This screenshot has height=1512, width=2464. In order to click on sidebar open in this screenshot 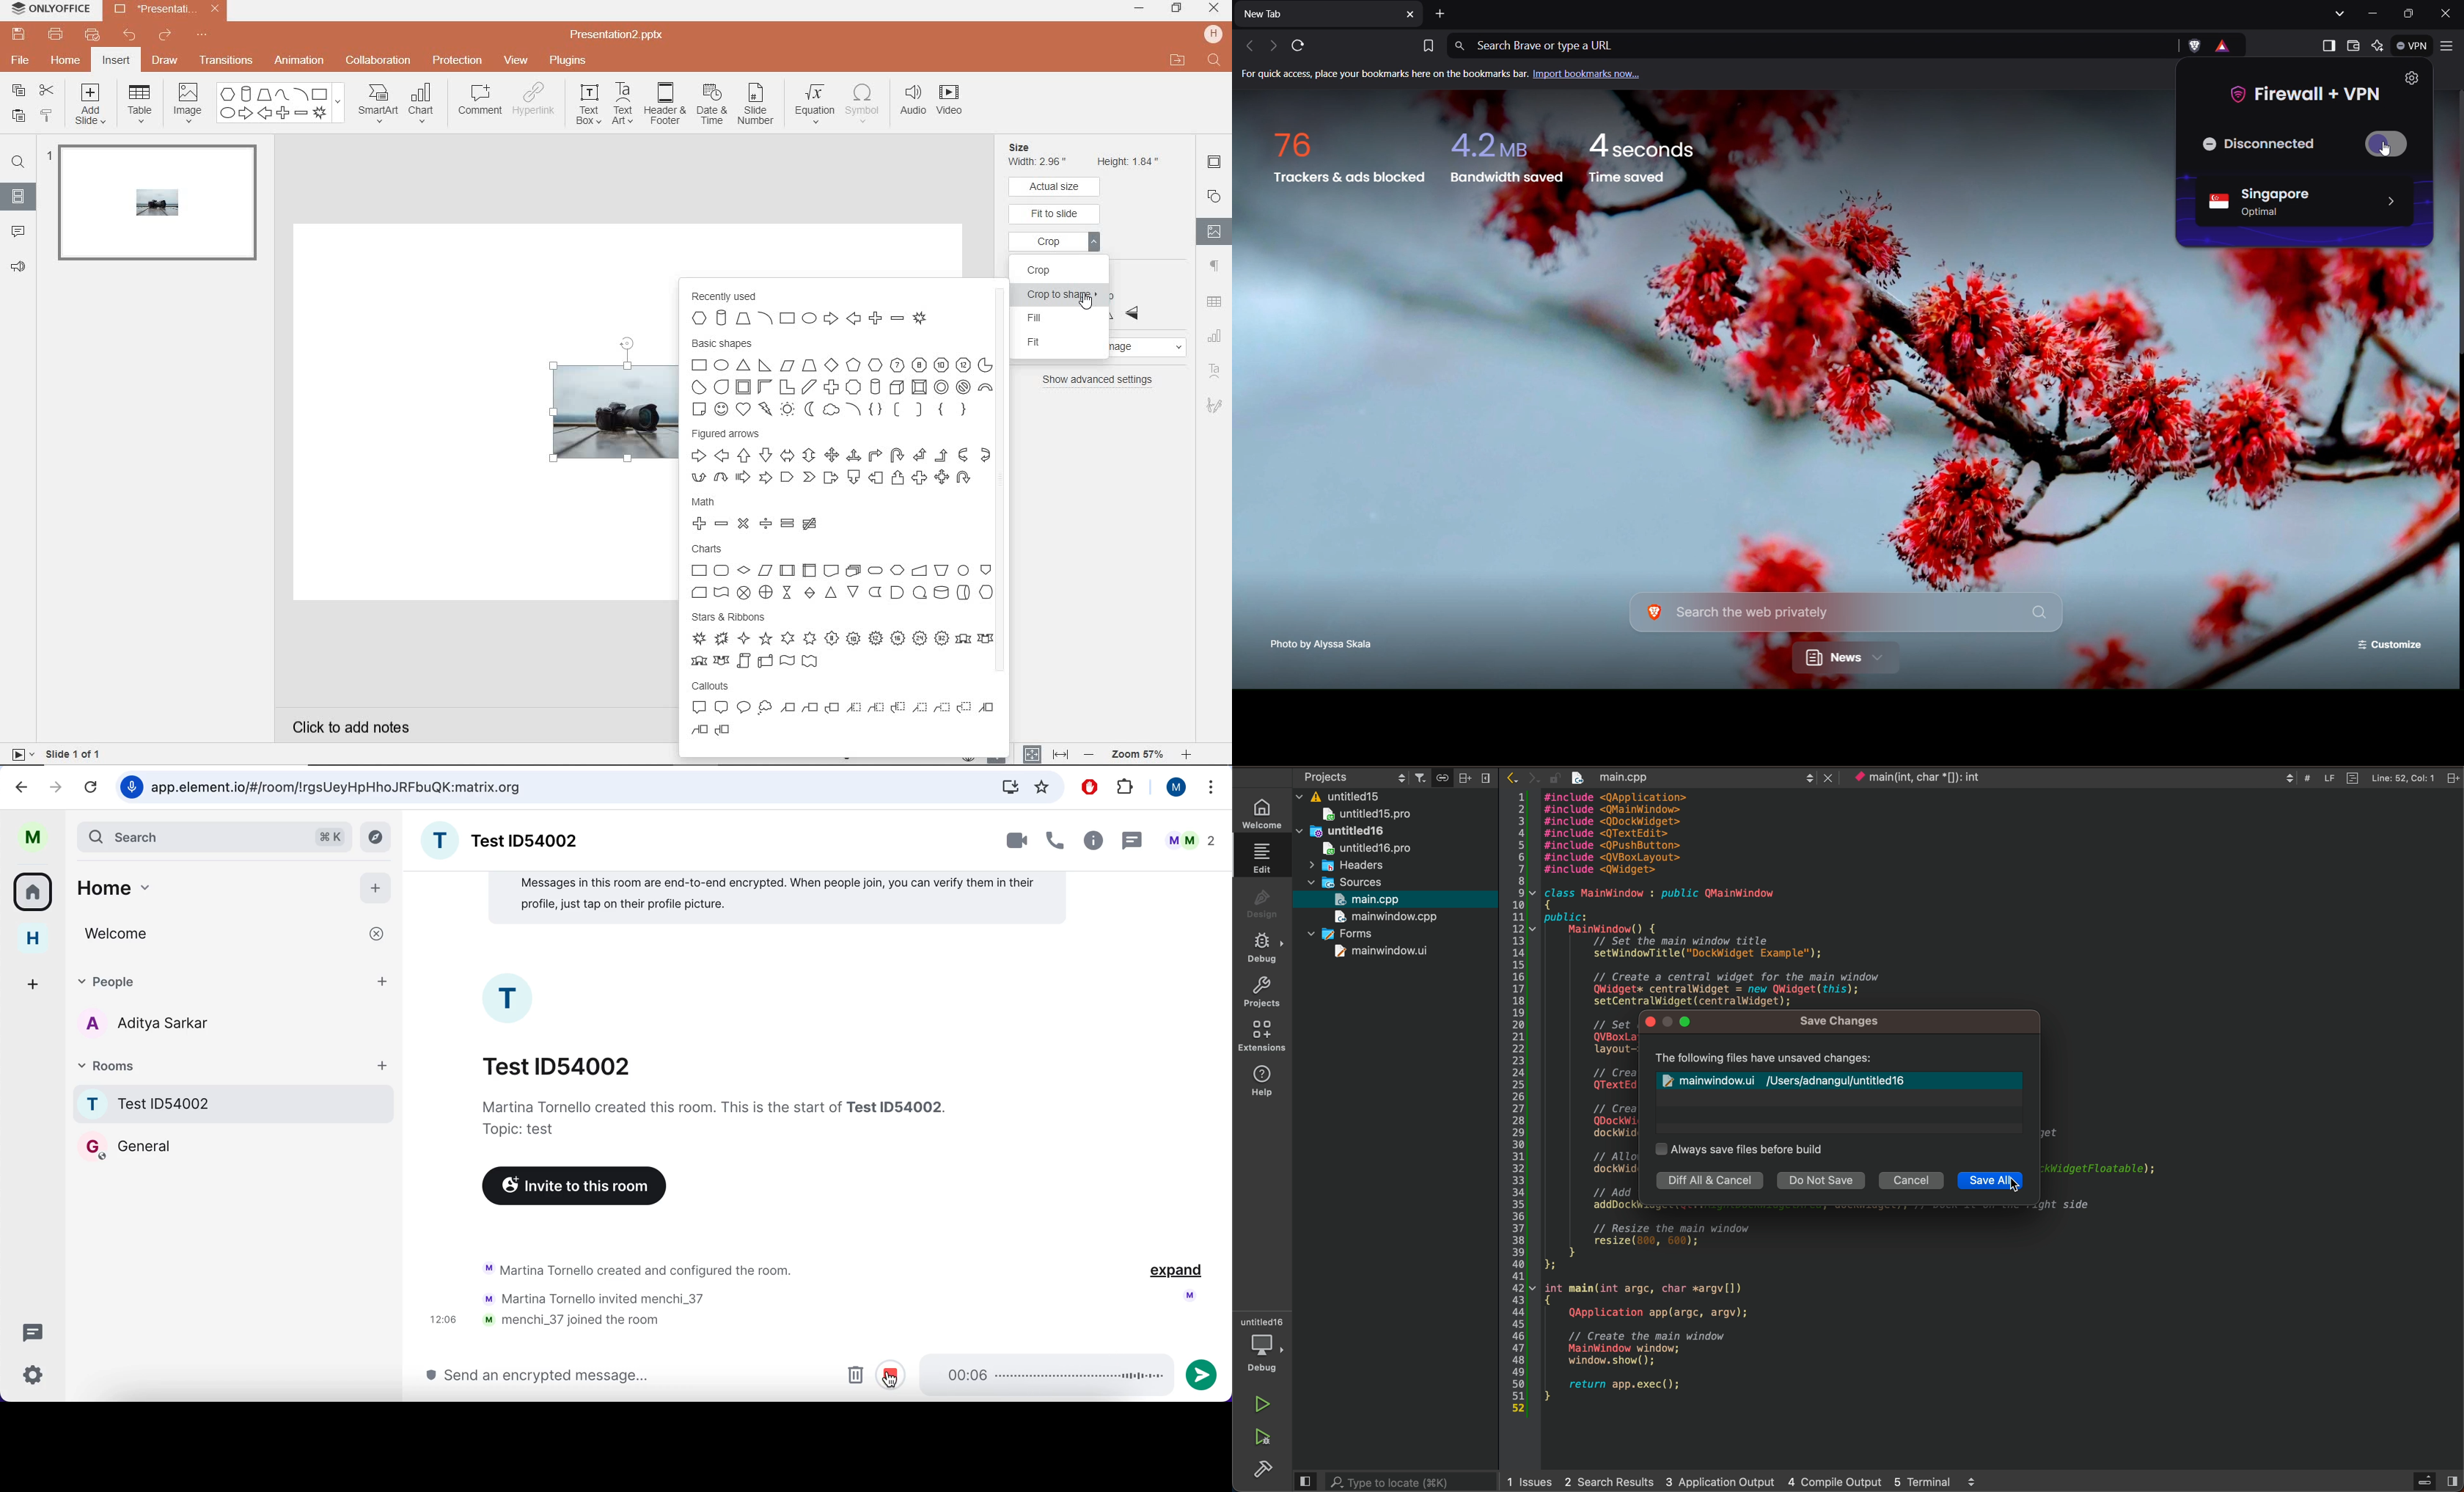, I will do `click(2432, 1482)`.